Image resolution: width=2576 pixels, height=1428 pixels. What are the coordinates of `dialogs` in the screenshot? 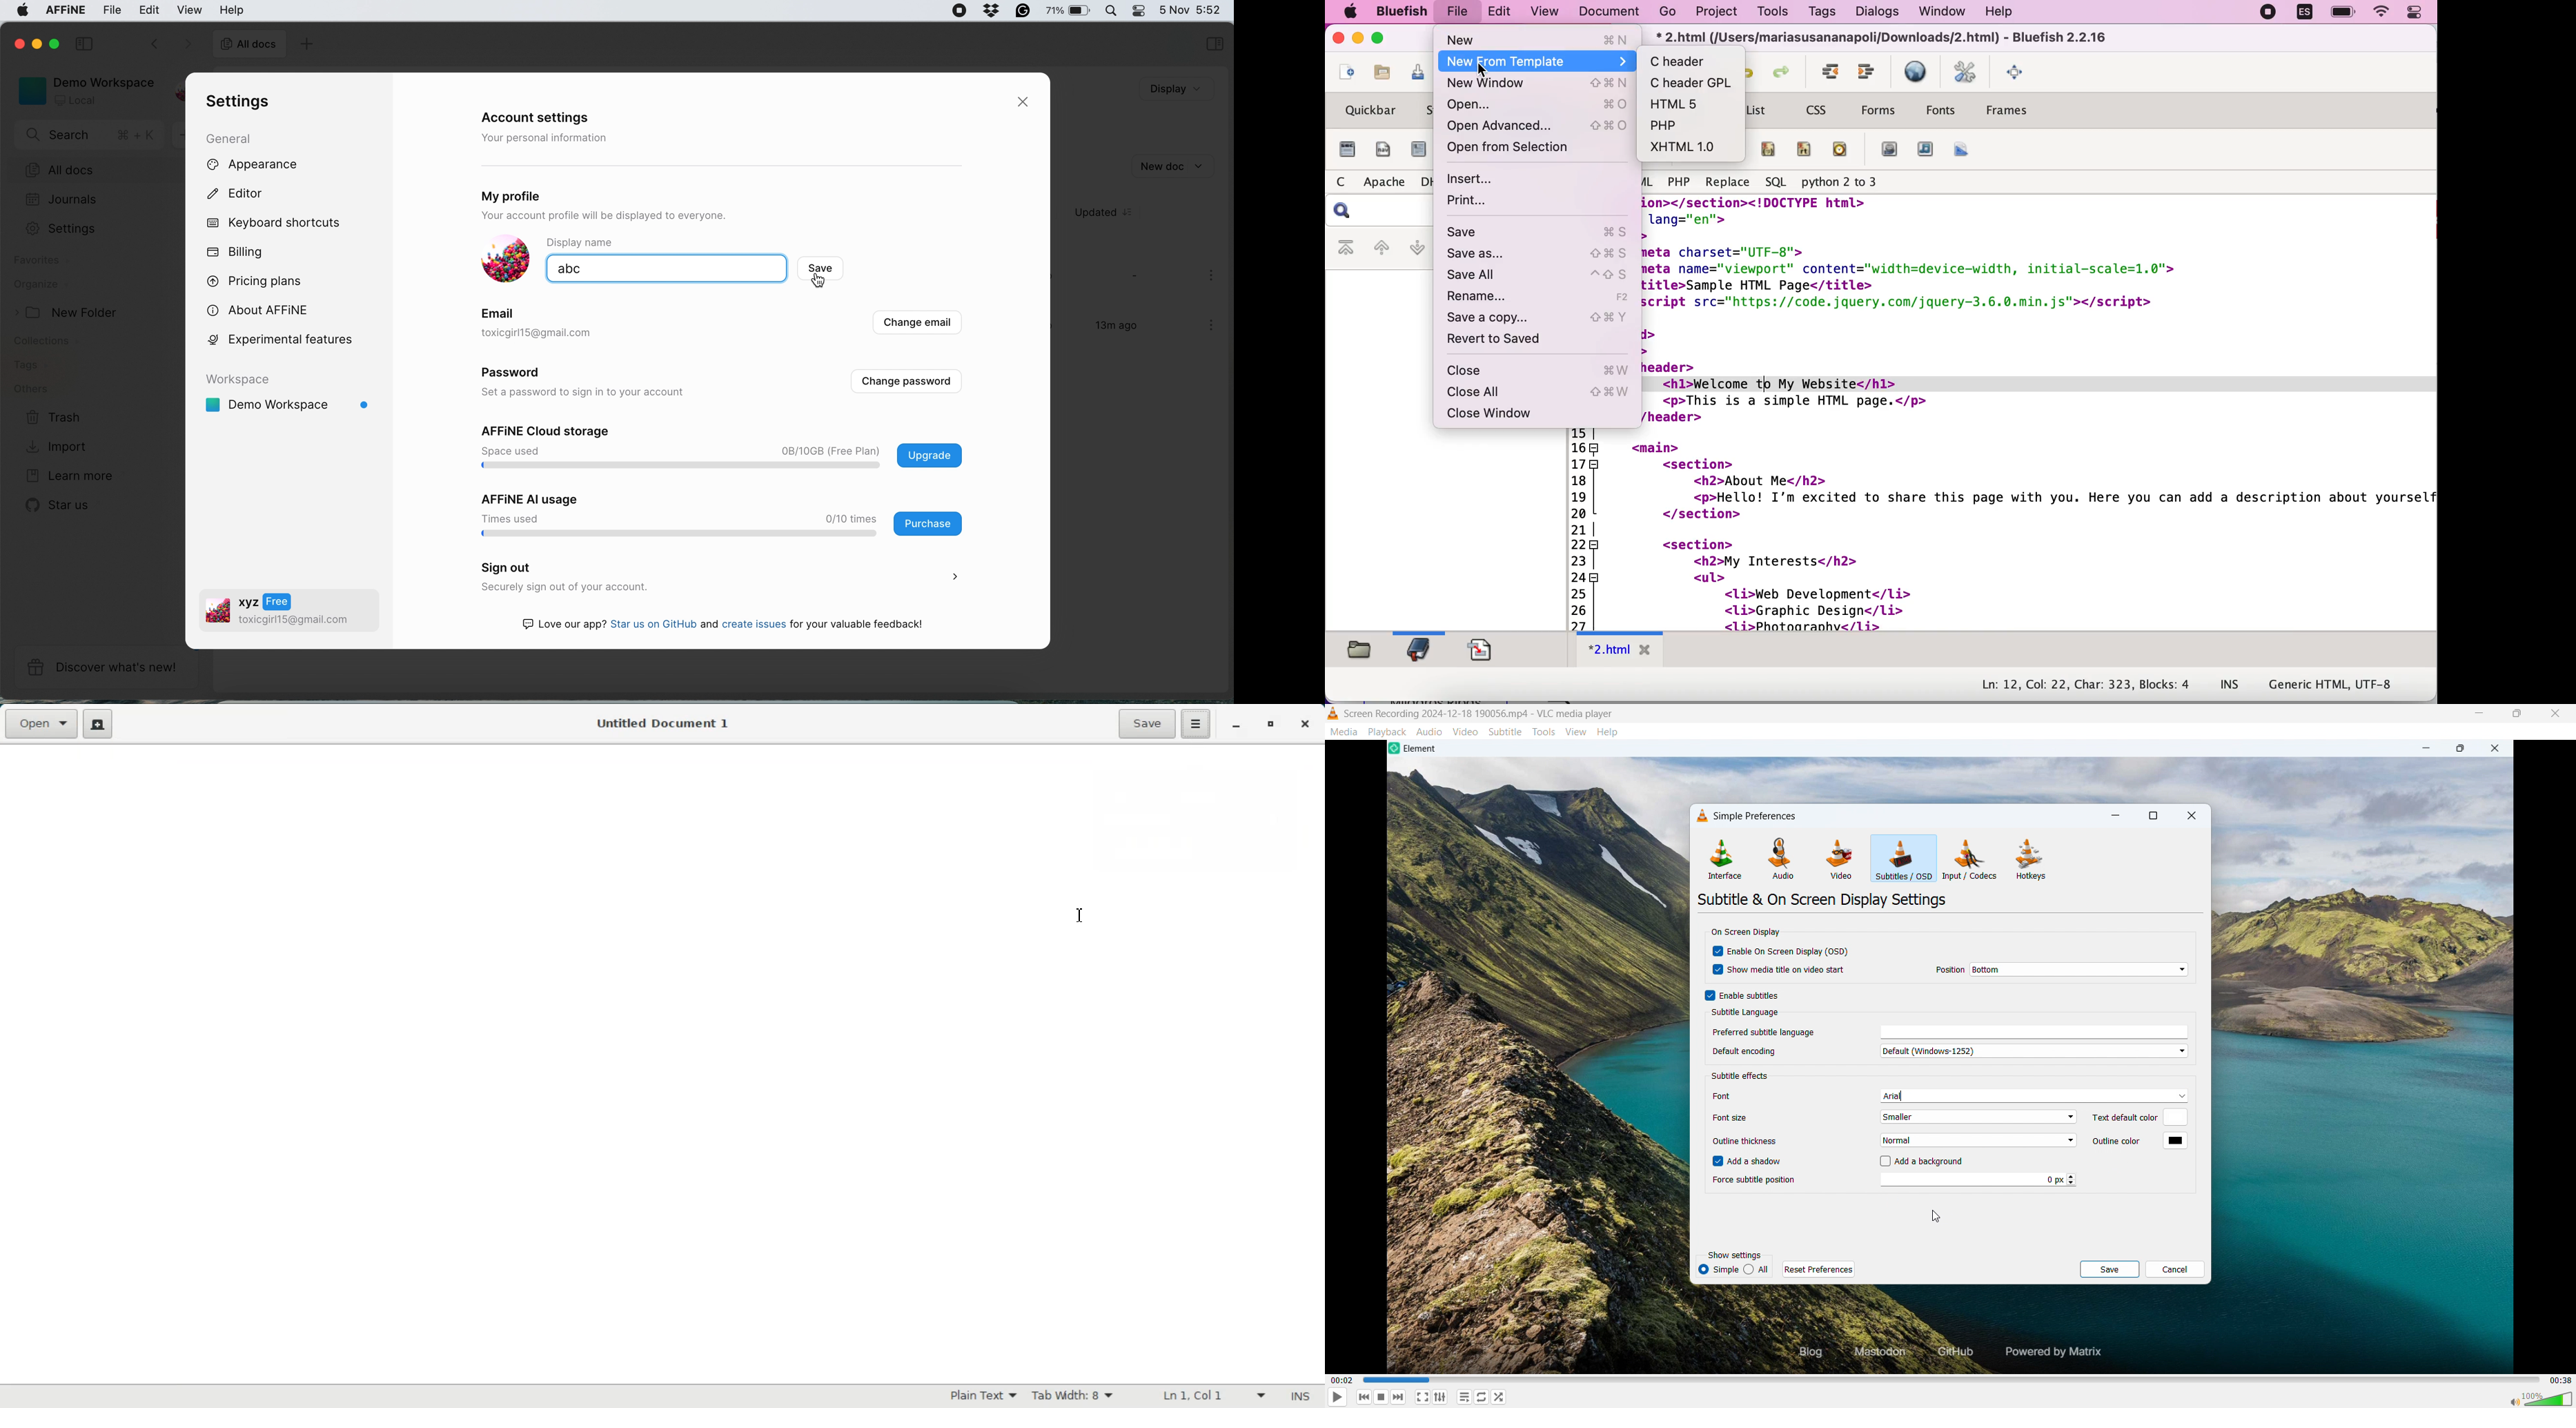 It's located at (1873, 13).